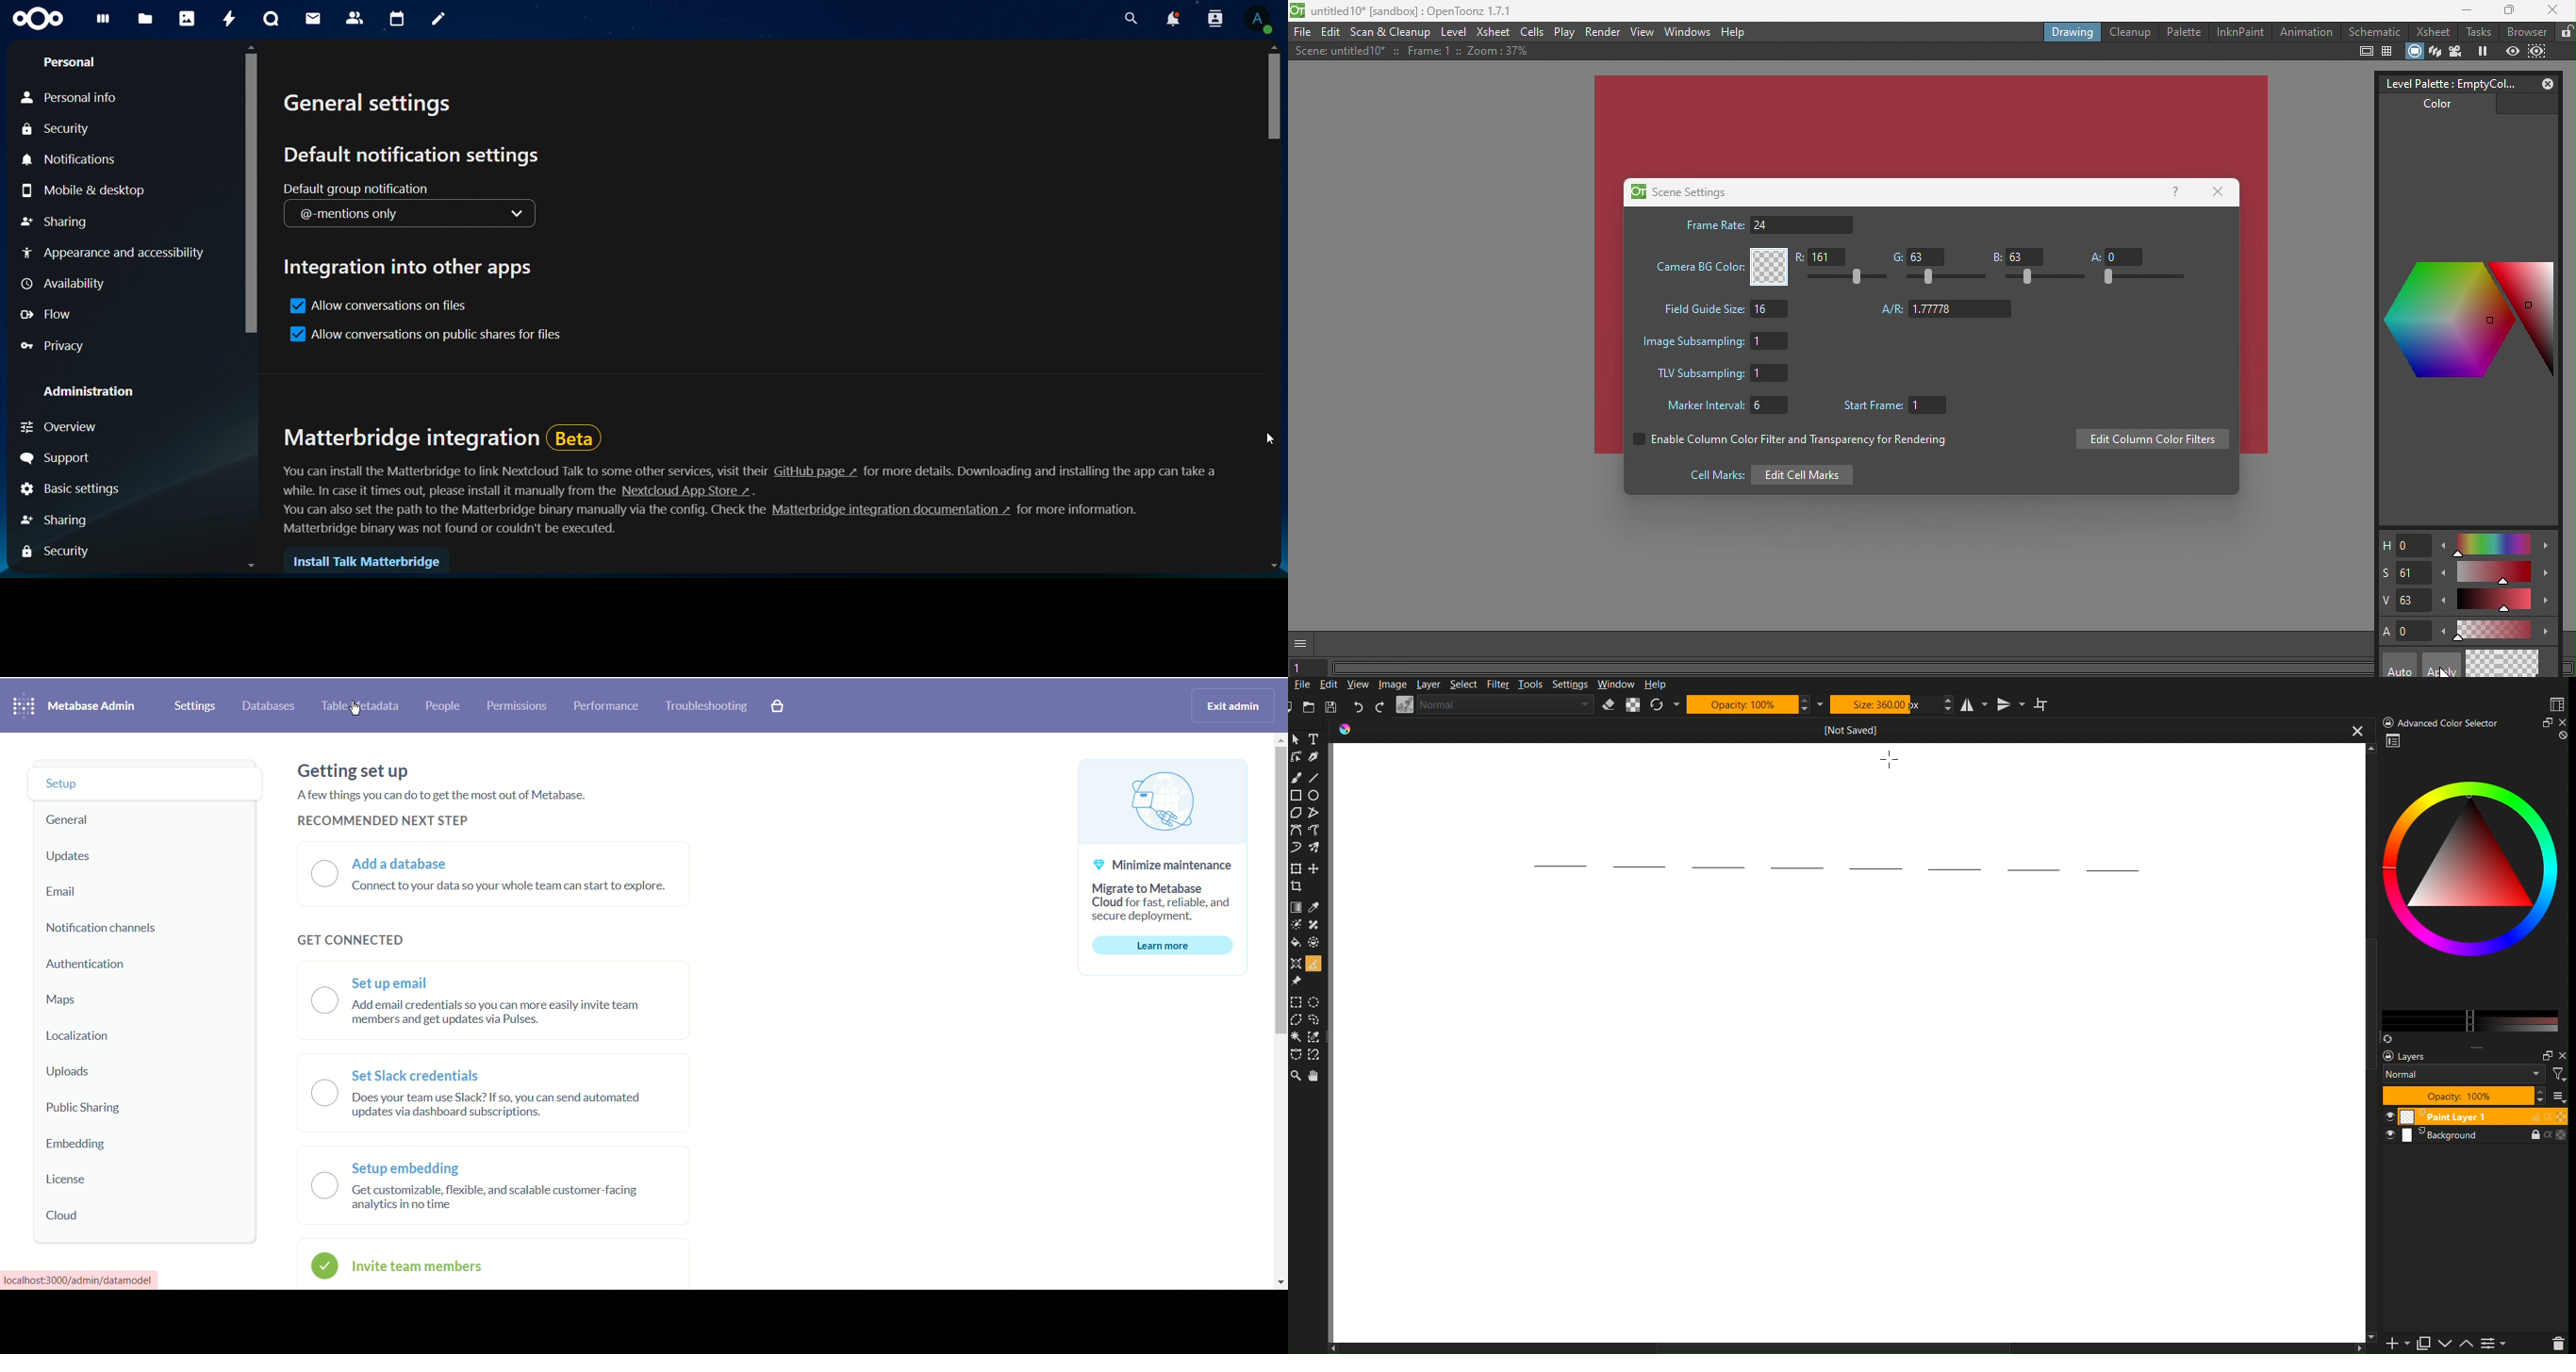  I want to click on Slide bar, so click(1948, 278).